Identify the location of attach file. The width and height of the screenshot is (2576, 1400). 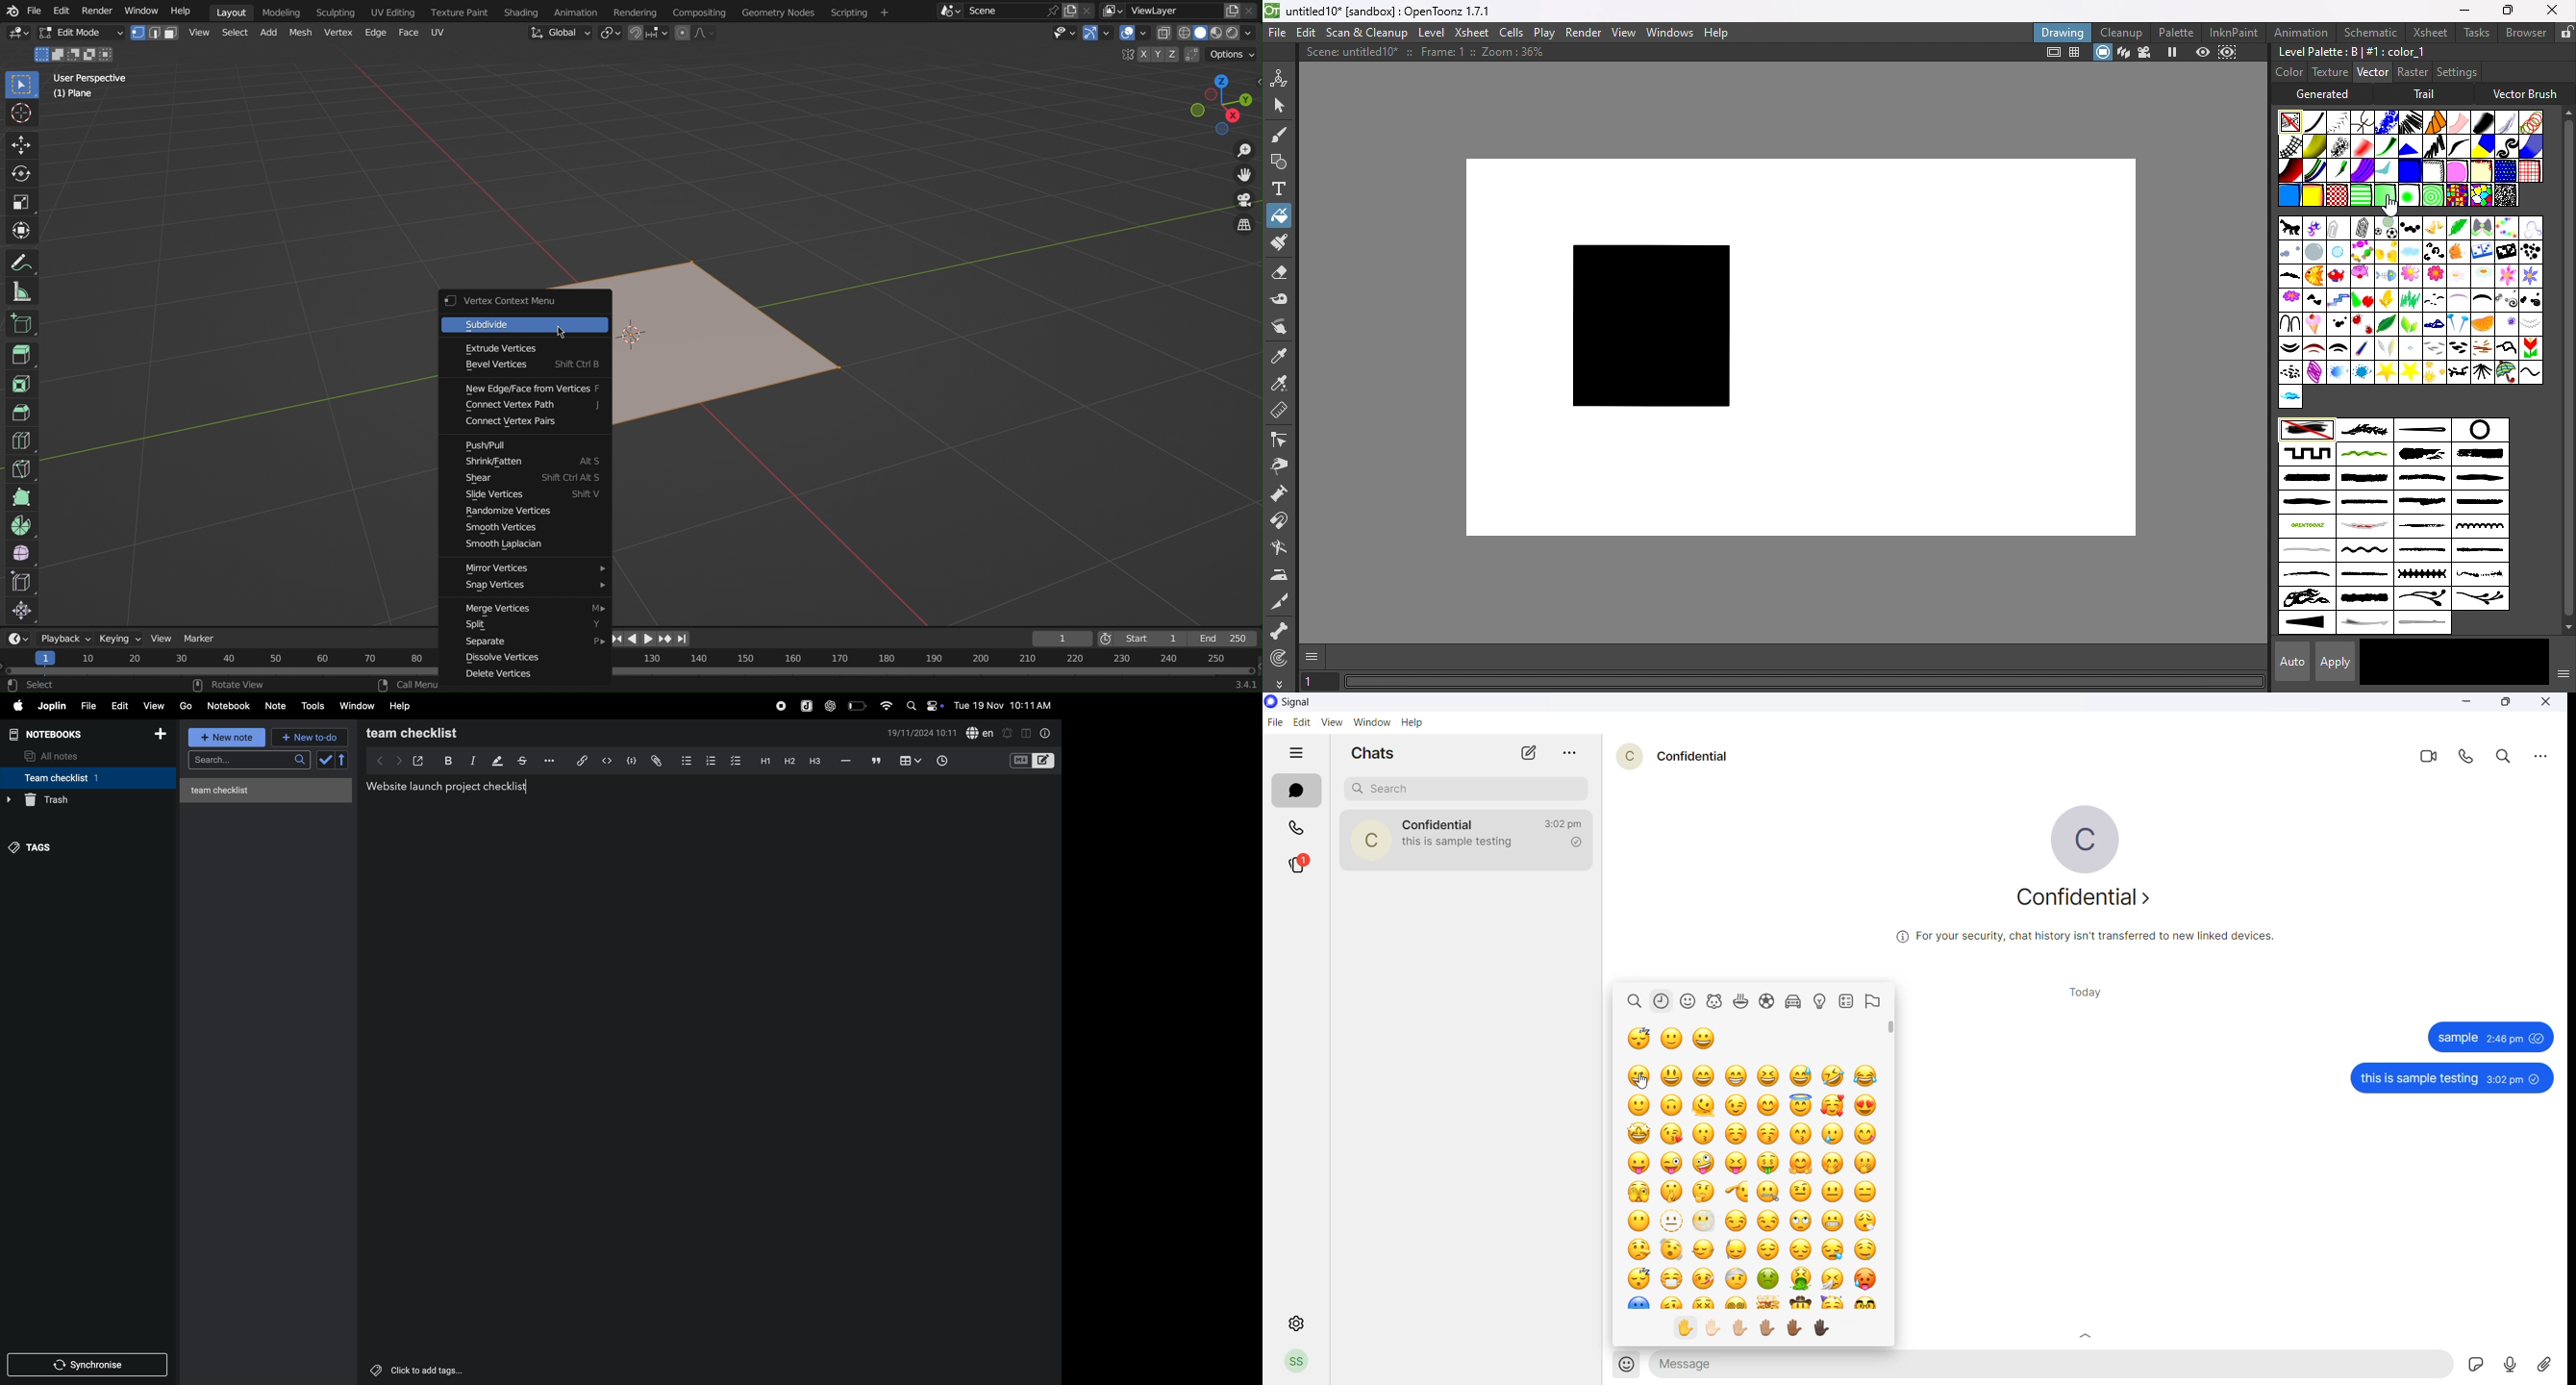
(655, 760).